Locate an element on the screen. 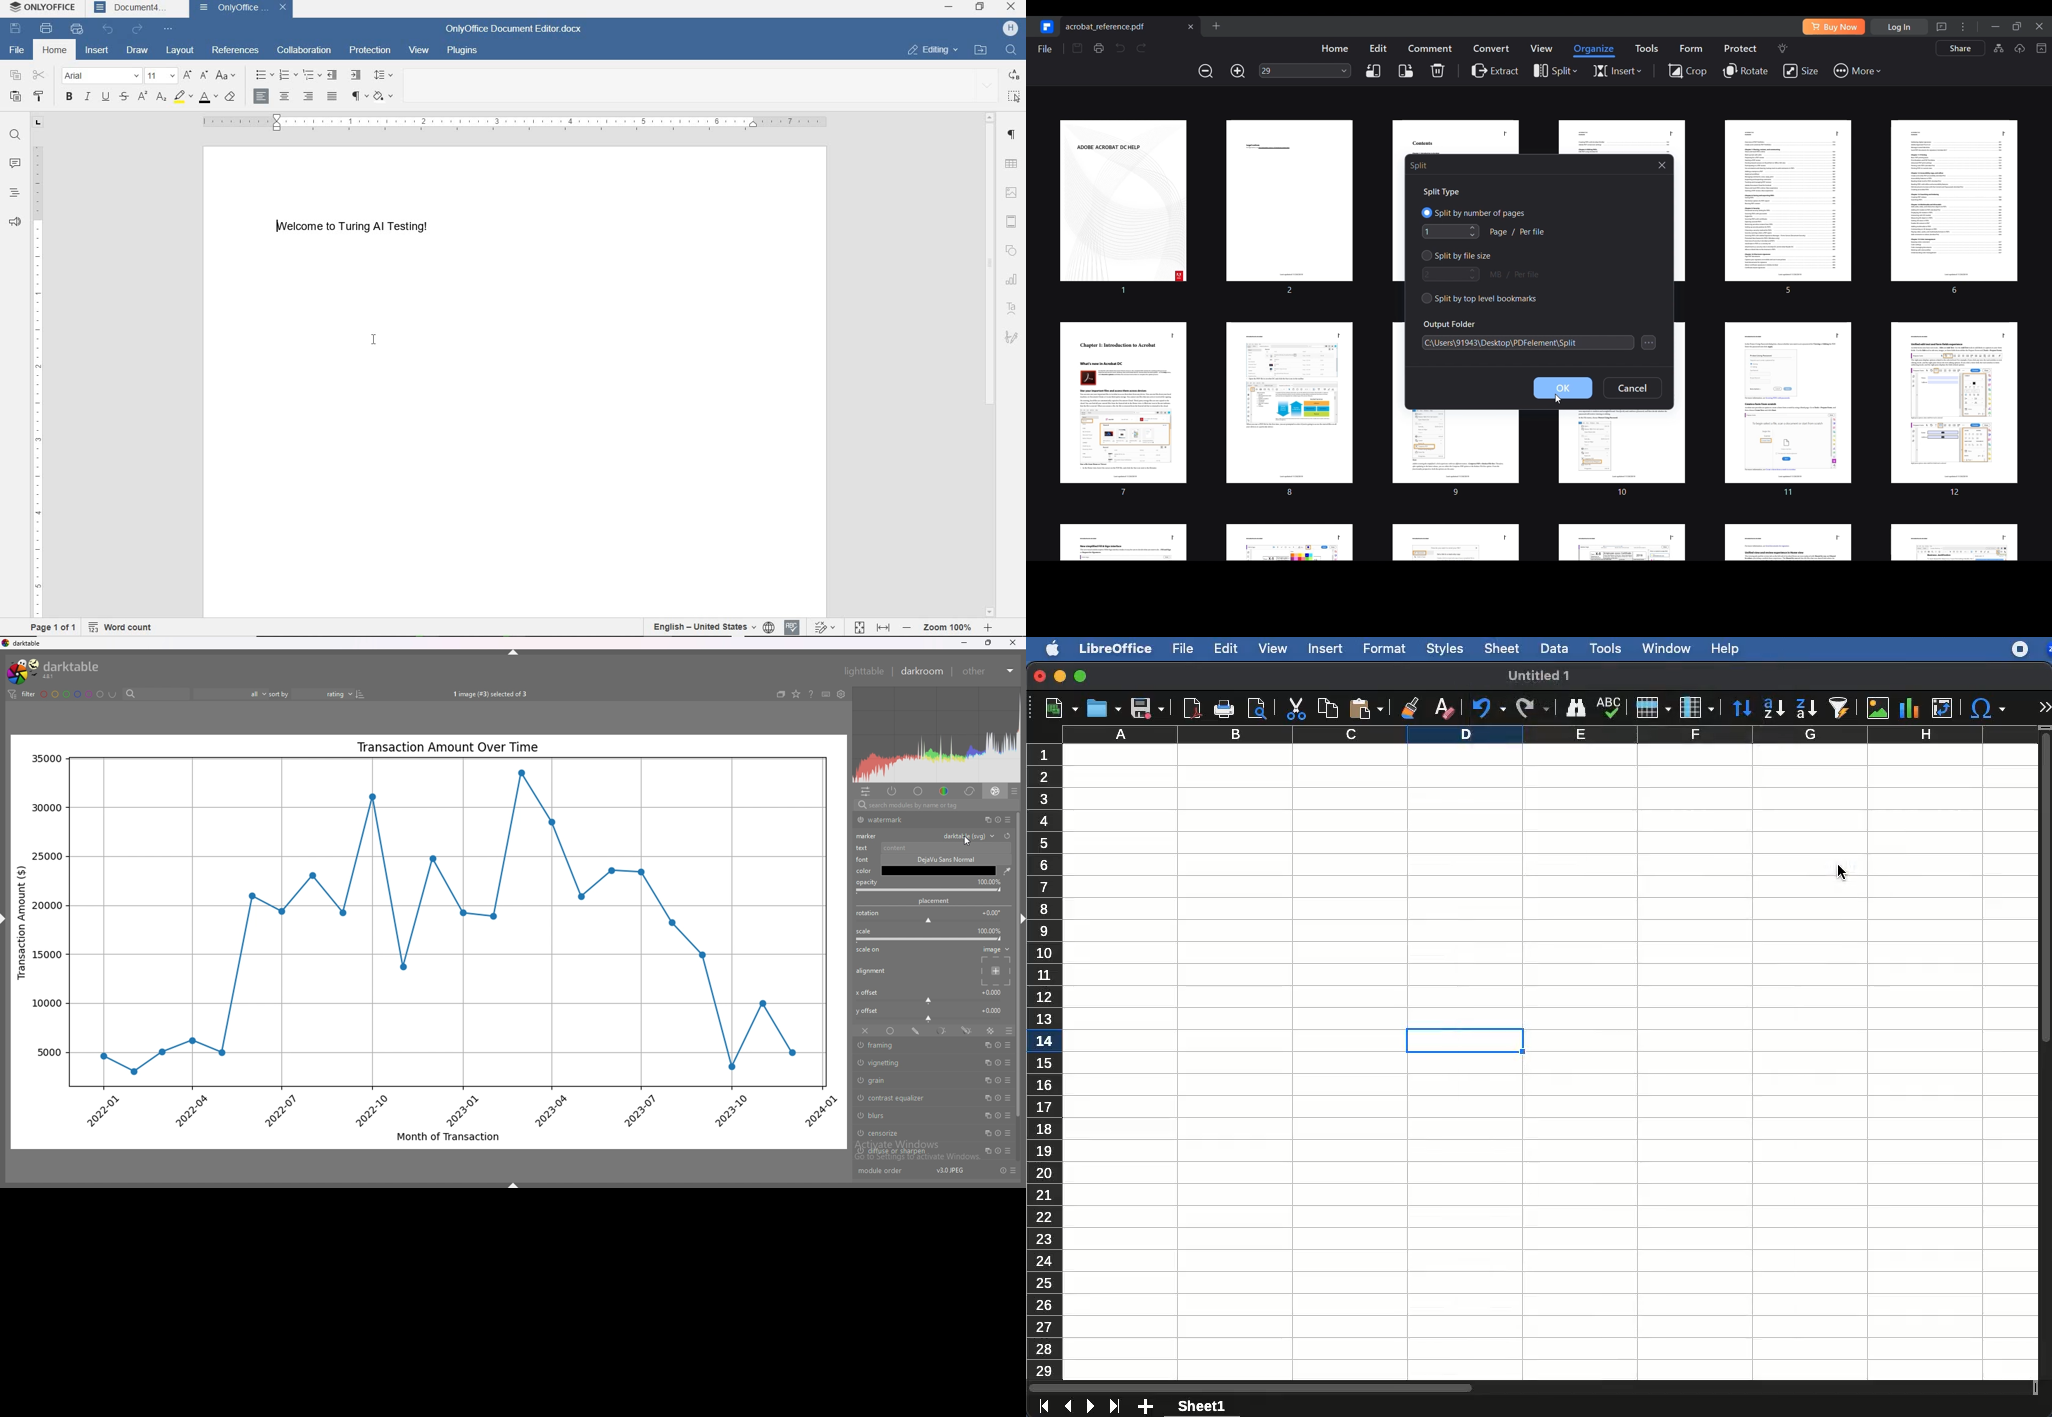 The width and height of the screenshot is (2072, 1428). descending is located at coordinates (1806, 710).